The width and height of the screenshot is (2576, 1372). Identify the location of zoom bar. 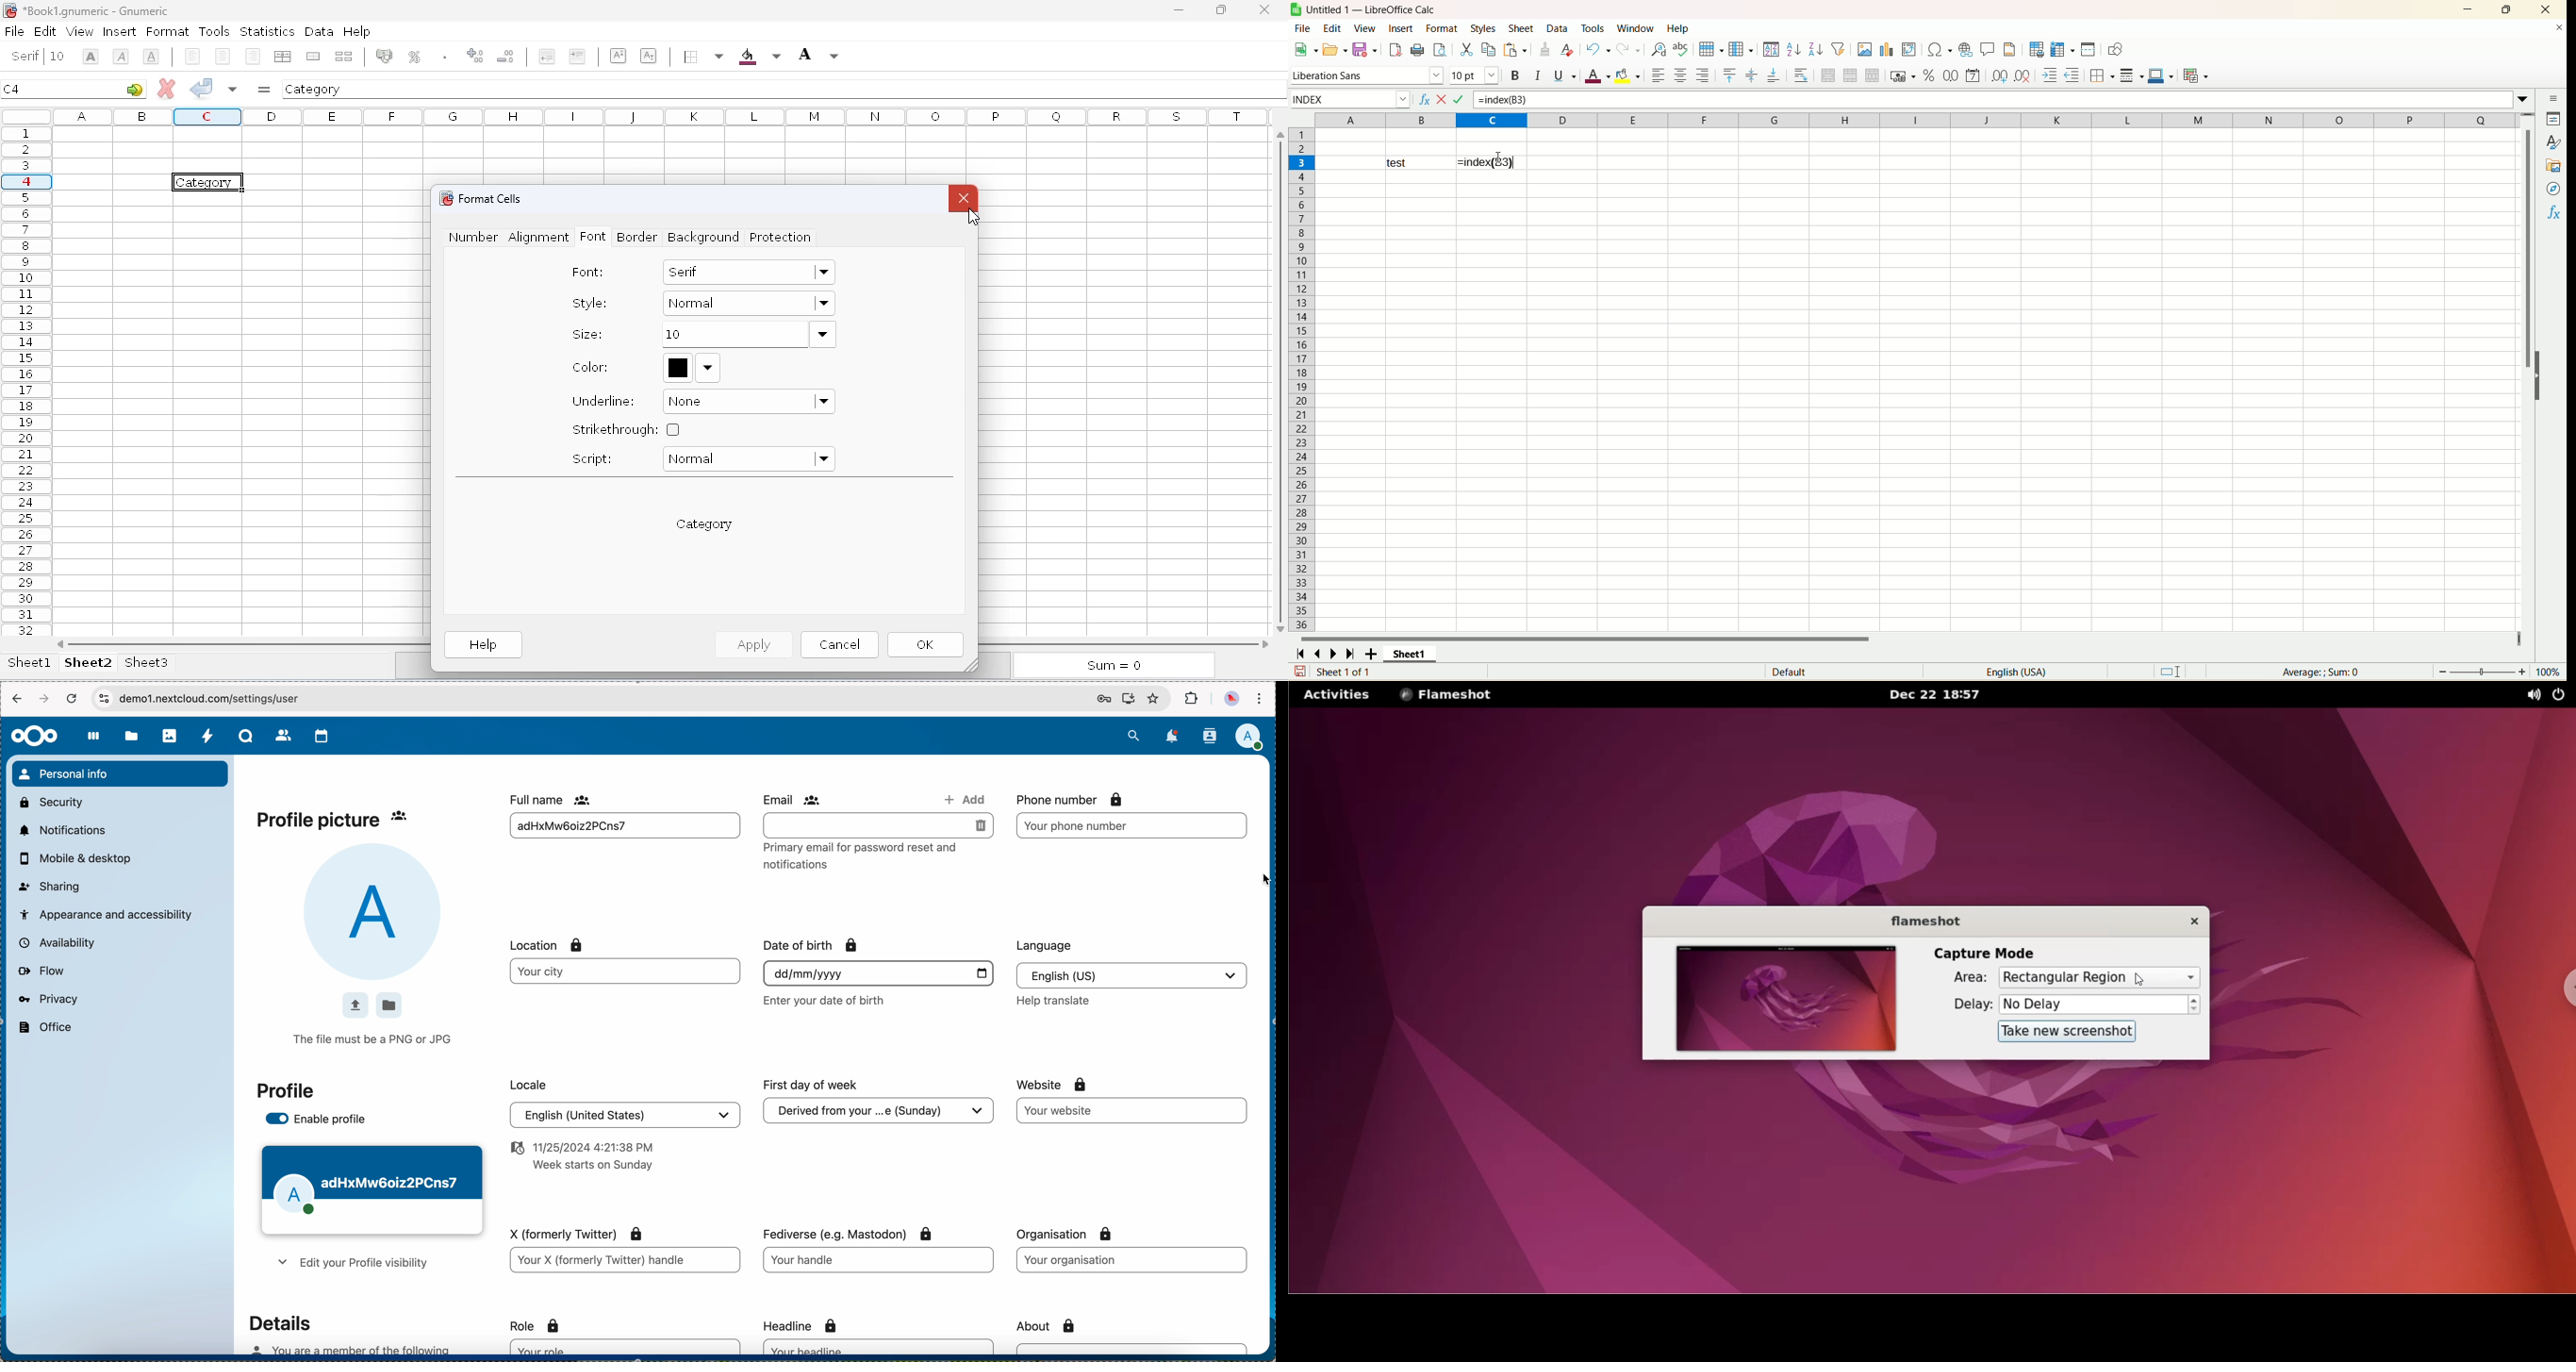
(2482, 672).